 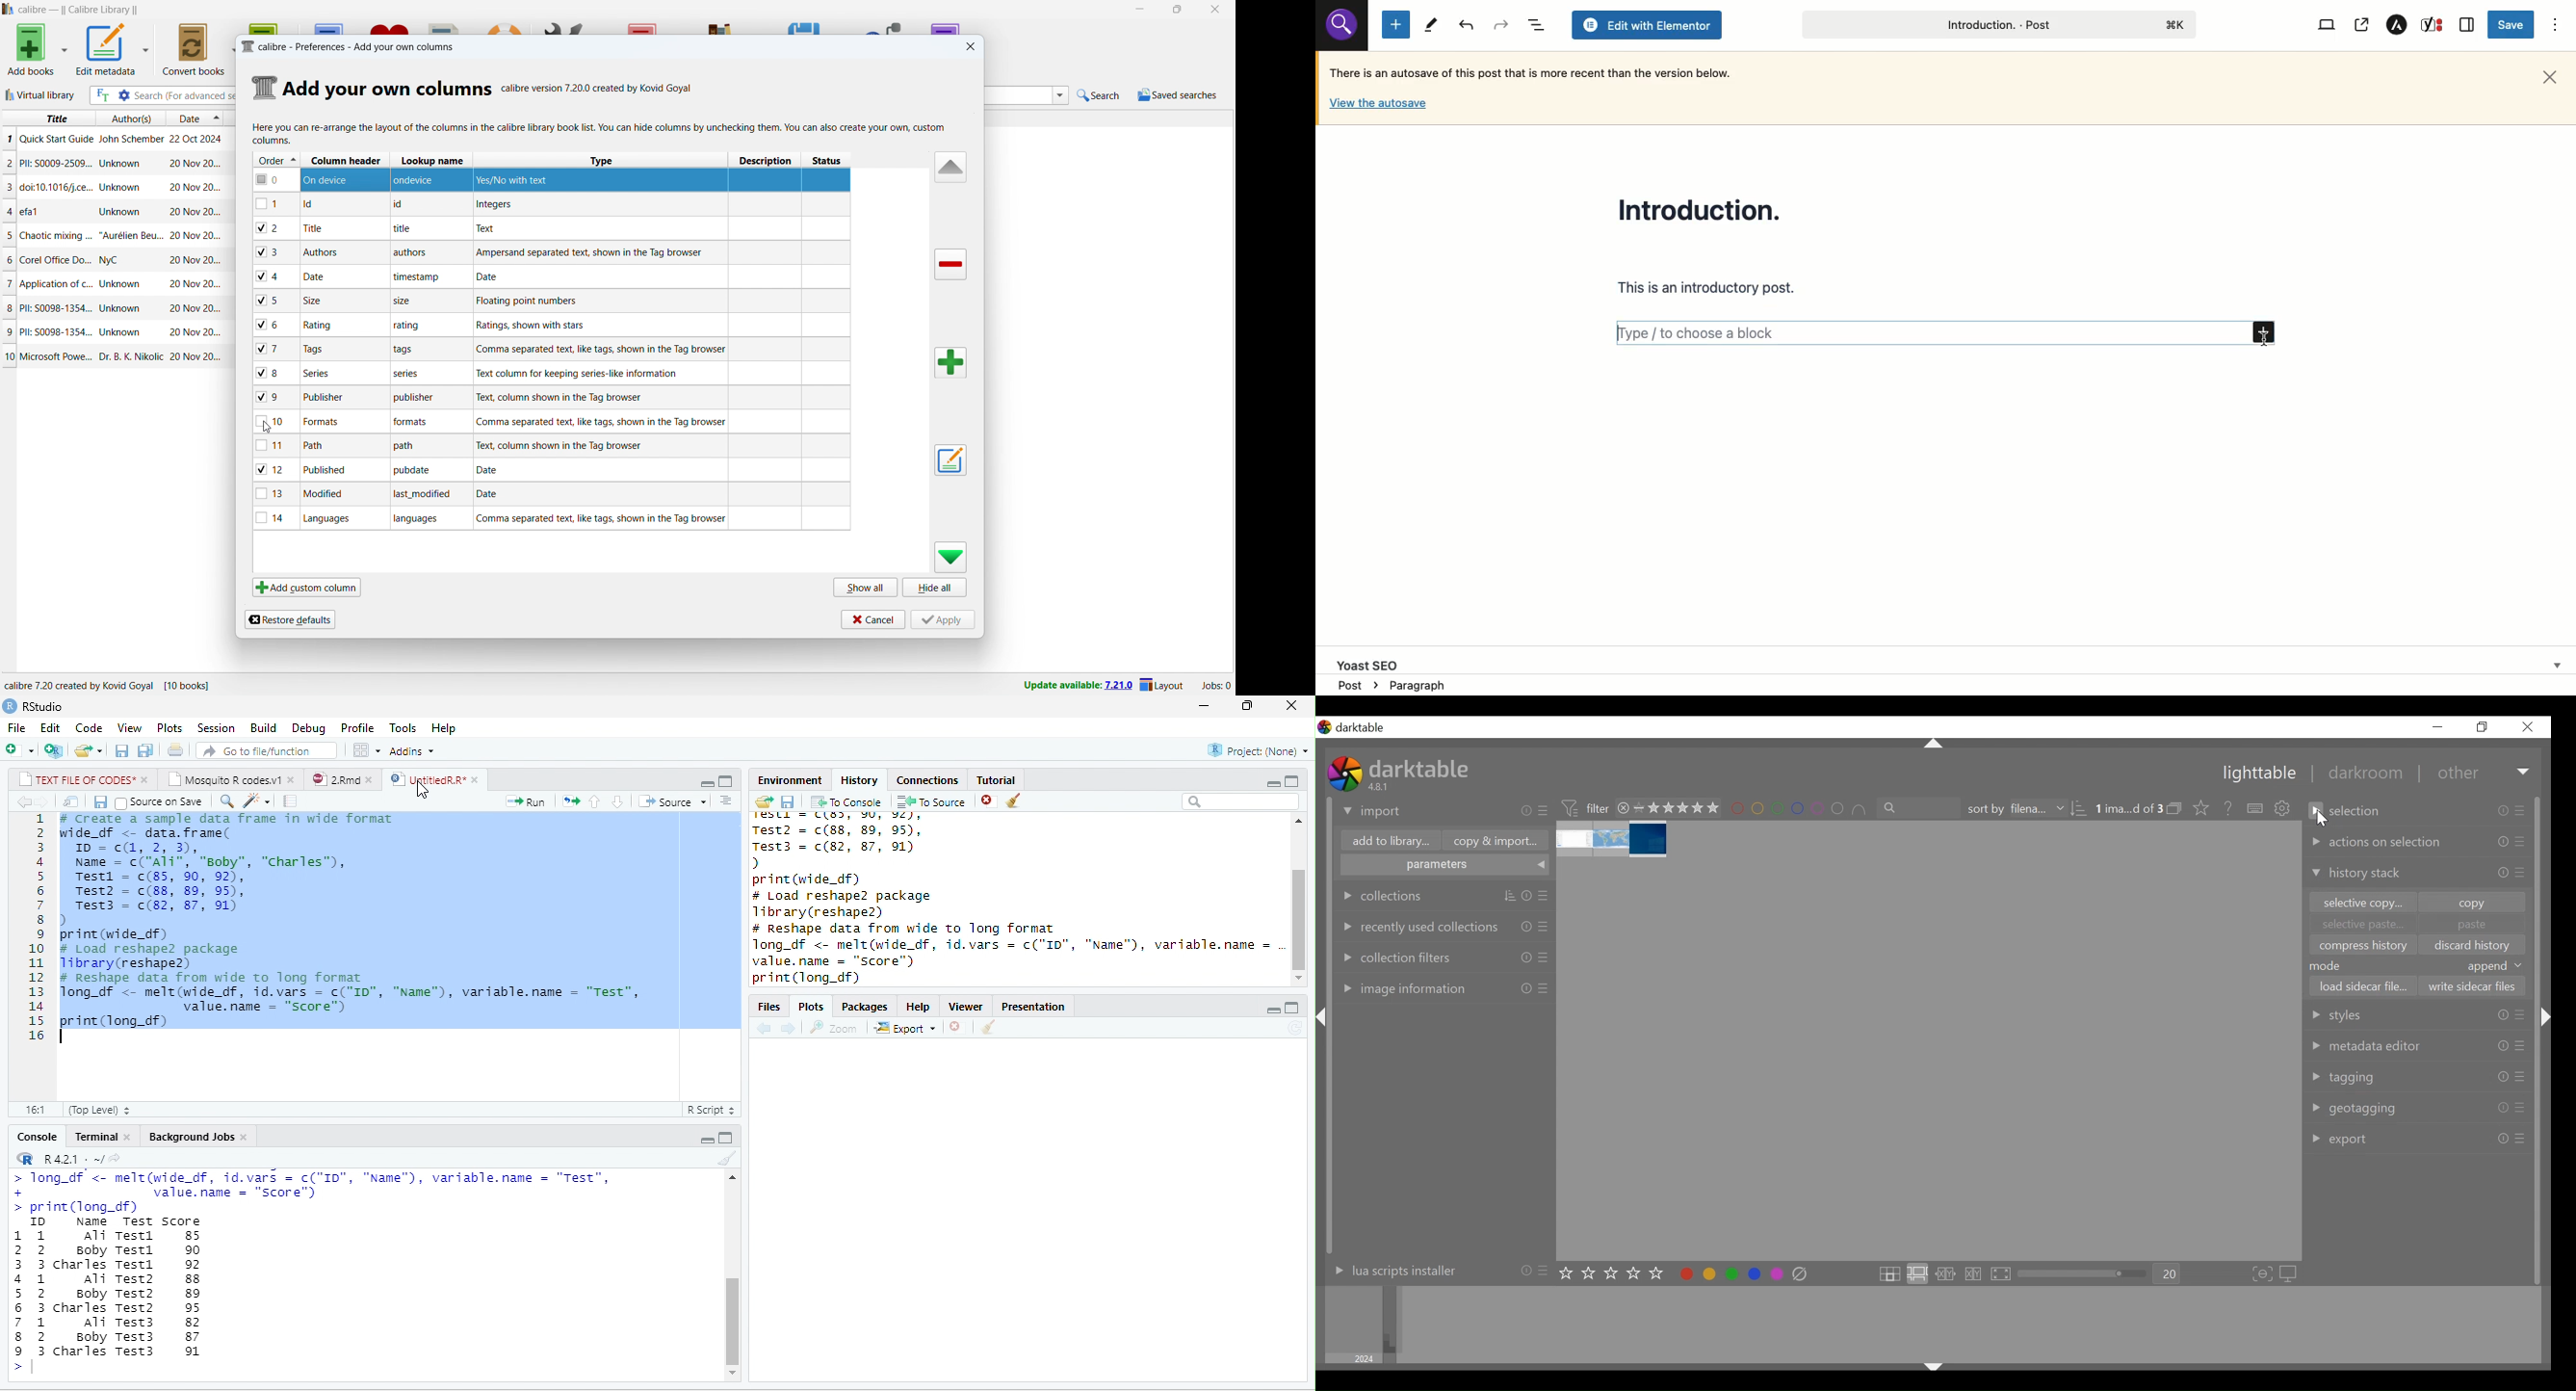 What do you see at coordinates (2503, 1139) in the screenshot?
I see `info` at bounding box center [2503, 1139].